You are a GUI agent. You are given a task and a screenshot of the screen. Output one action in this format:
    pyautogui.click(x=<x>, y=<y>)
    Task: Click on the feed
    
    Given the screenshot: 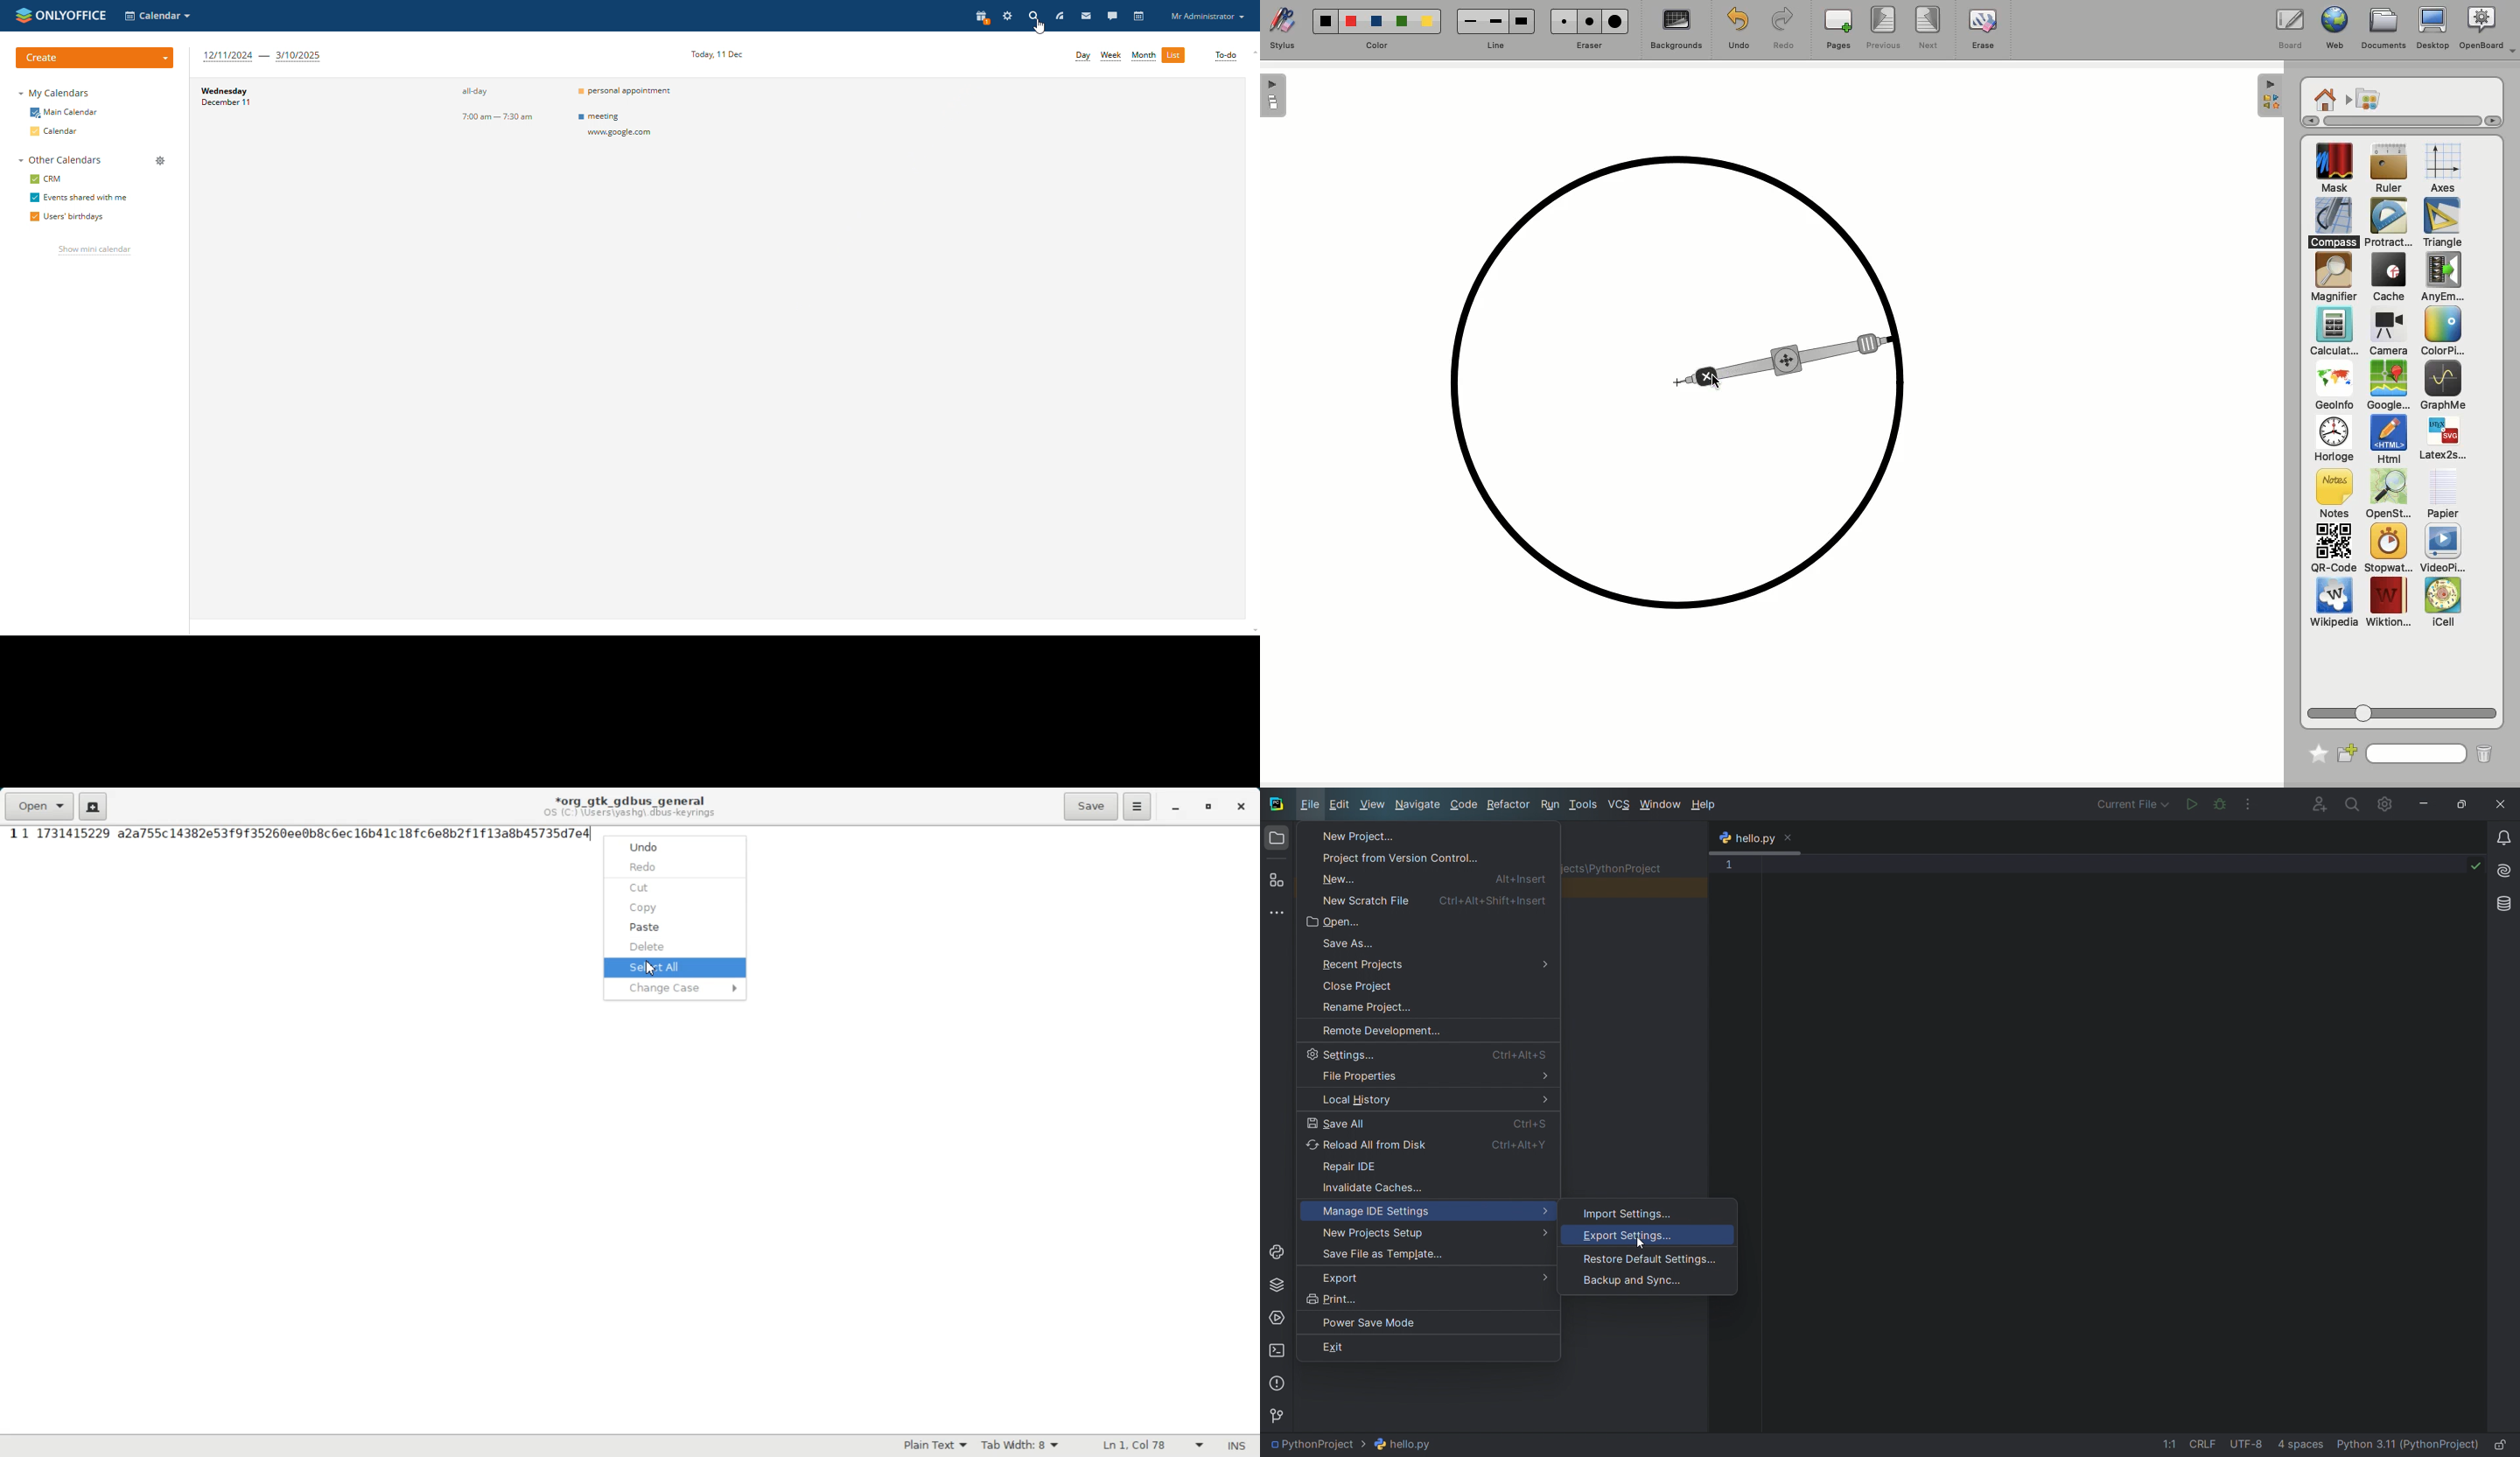 What is the action you would take?
    pyautogui.click(x=1060, y=16)
    